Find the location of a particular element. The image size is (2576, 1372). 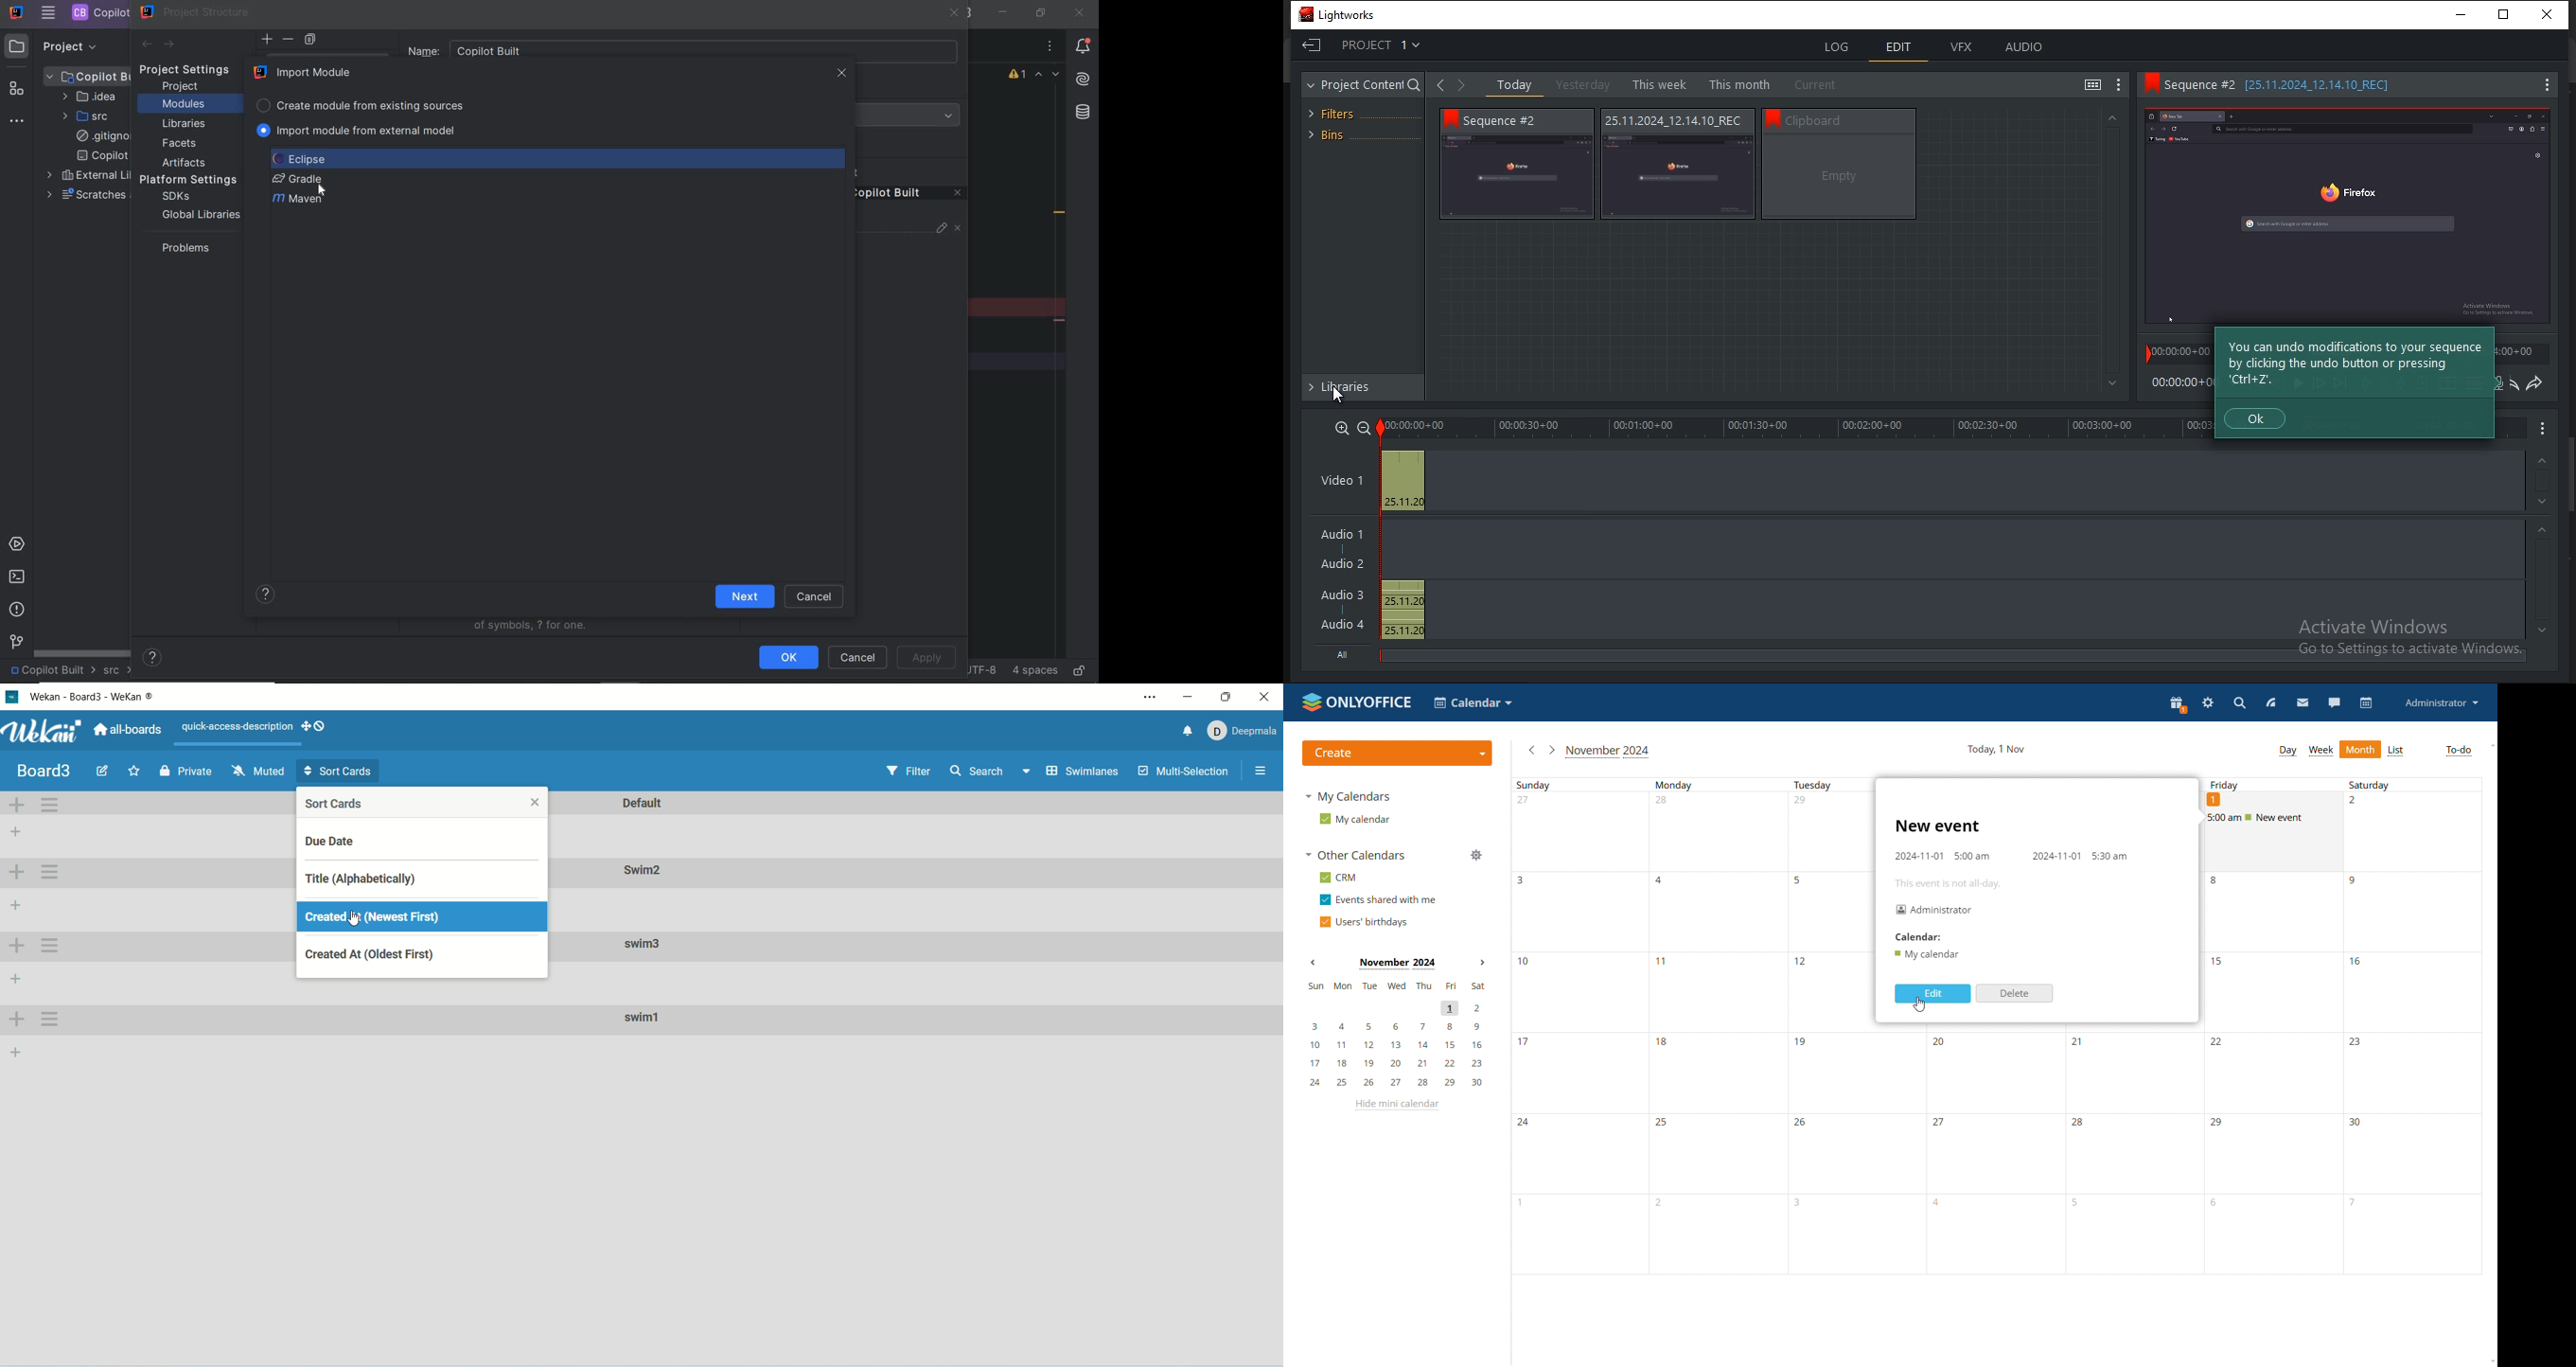

problems is located at coordinates (183, 247).